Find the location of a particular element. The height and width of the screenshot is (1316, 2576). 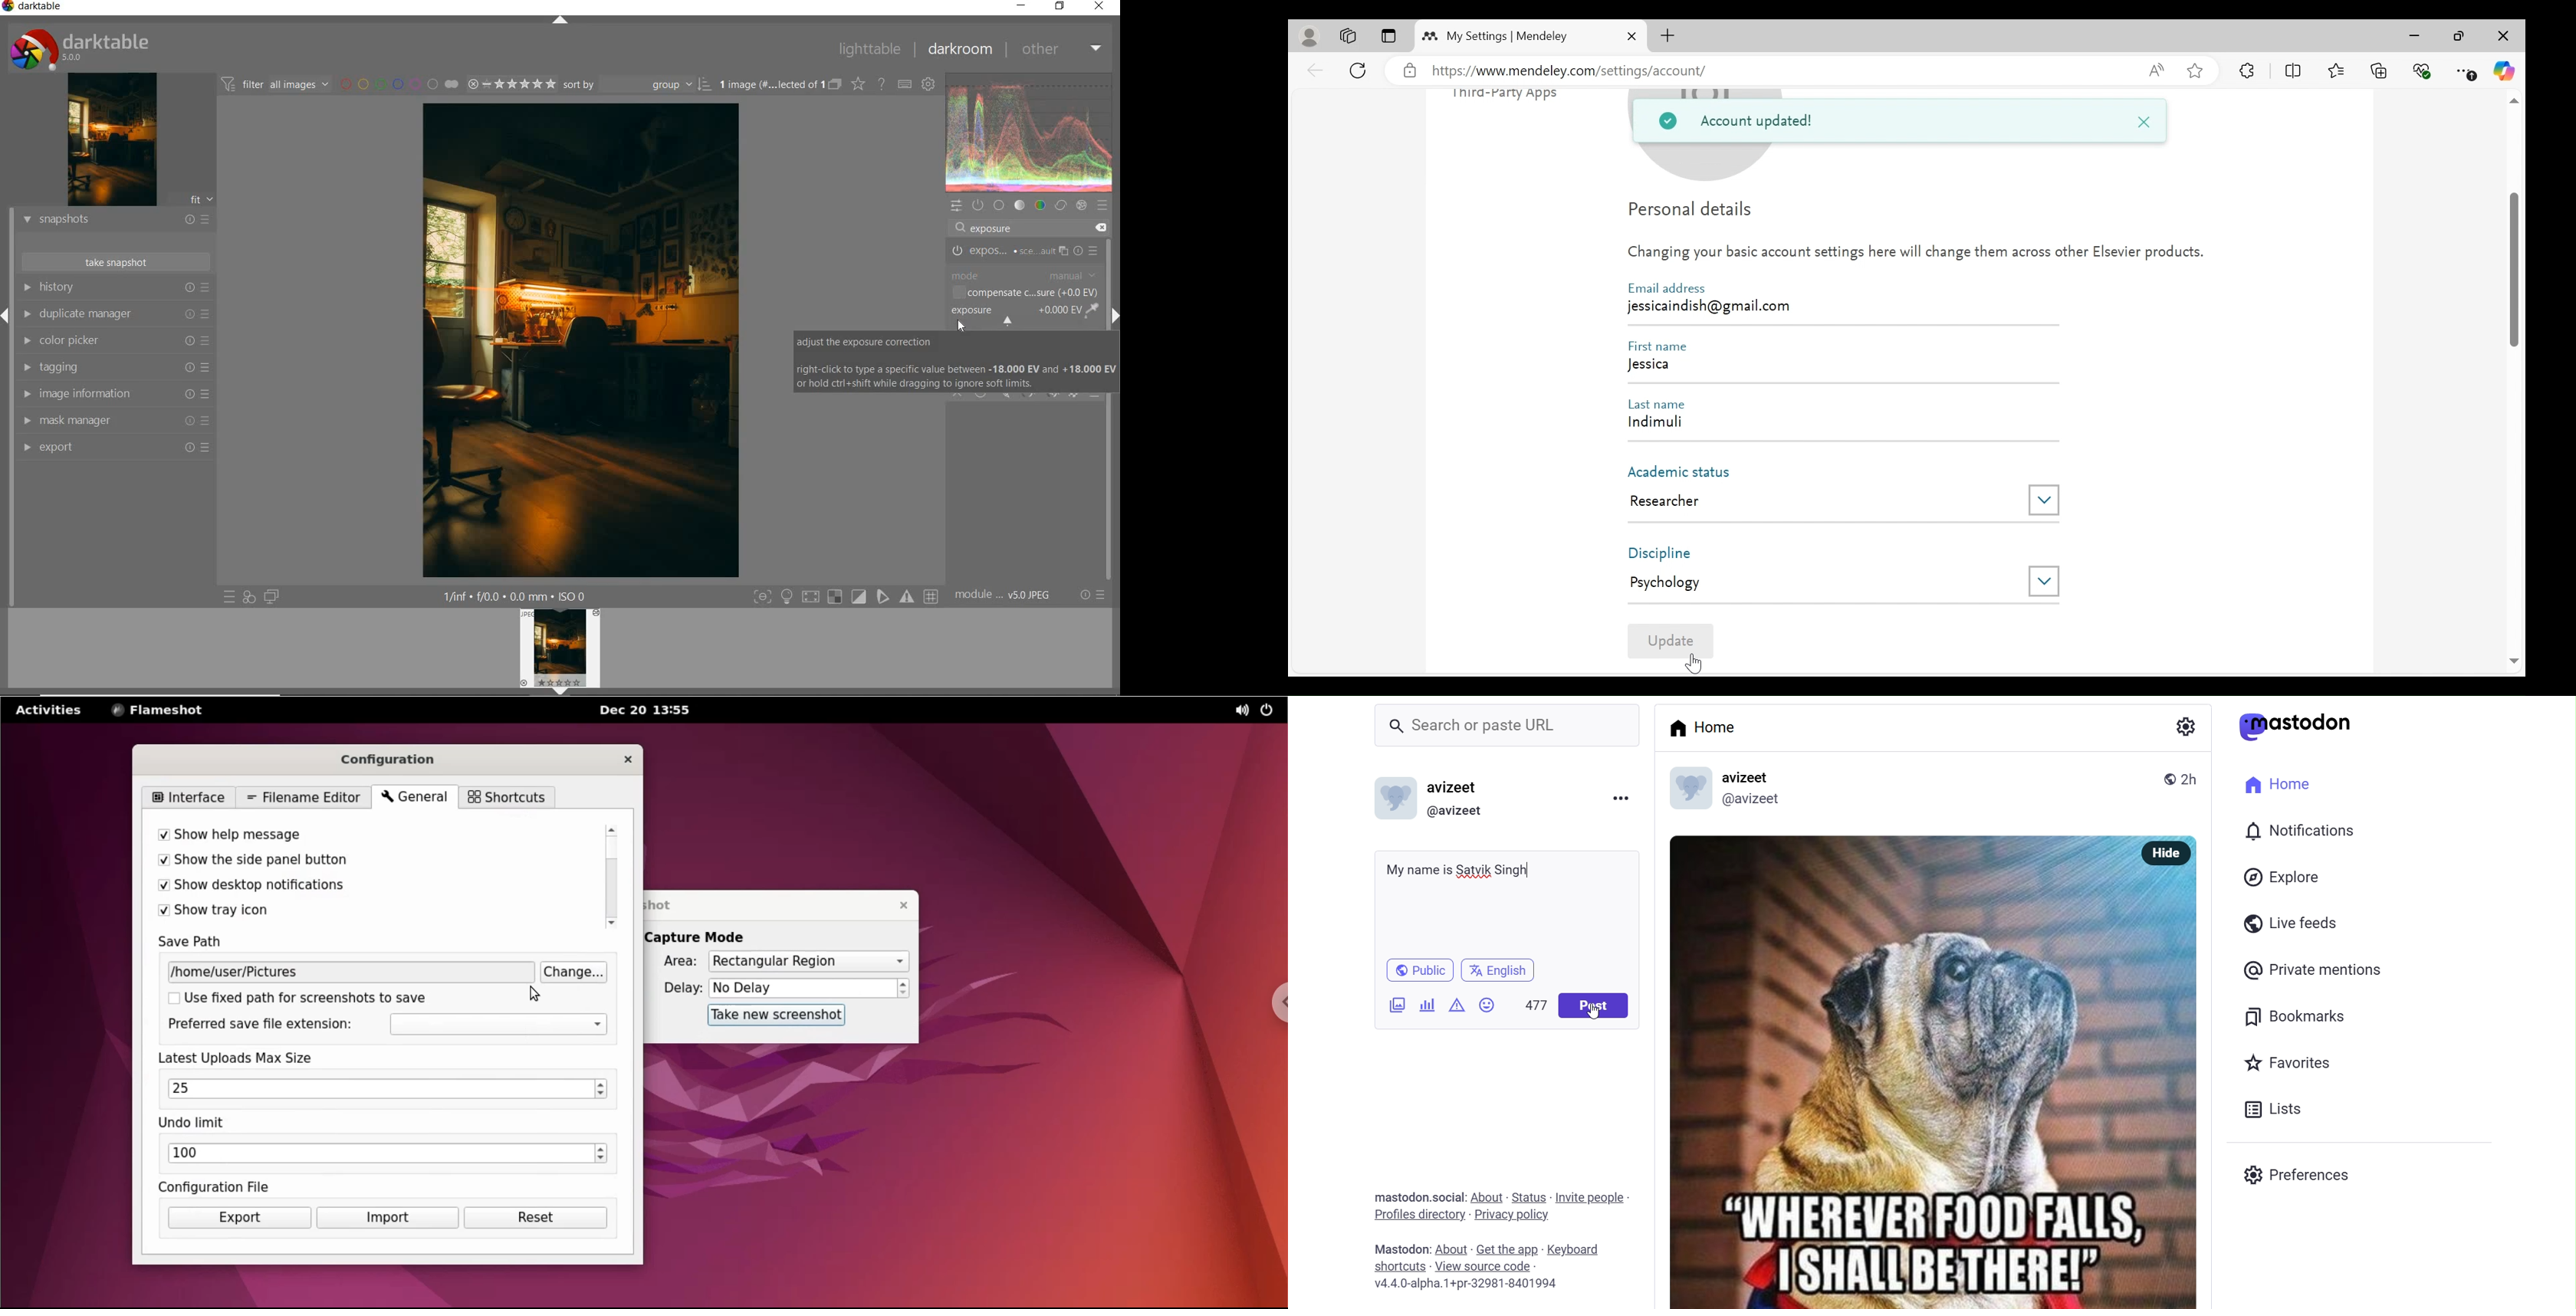

Academic Status is located at coordinates (1686, 472).